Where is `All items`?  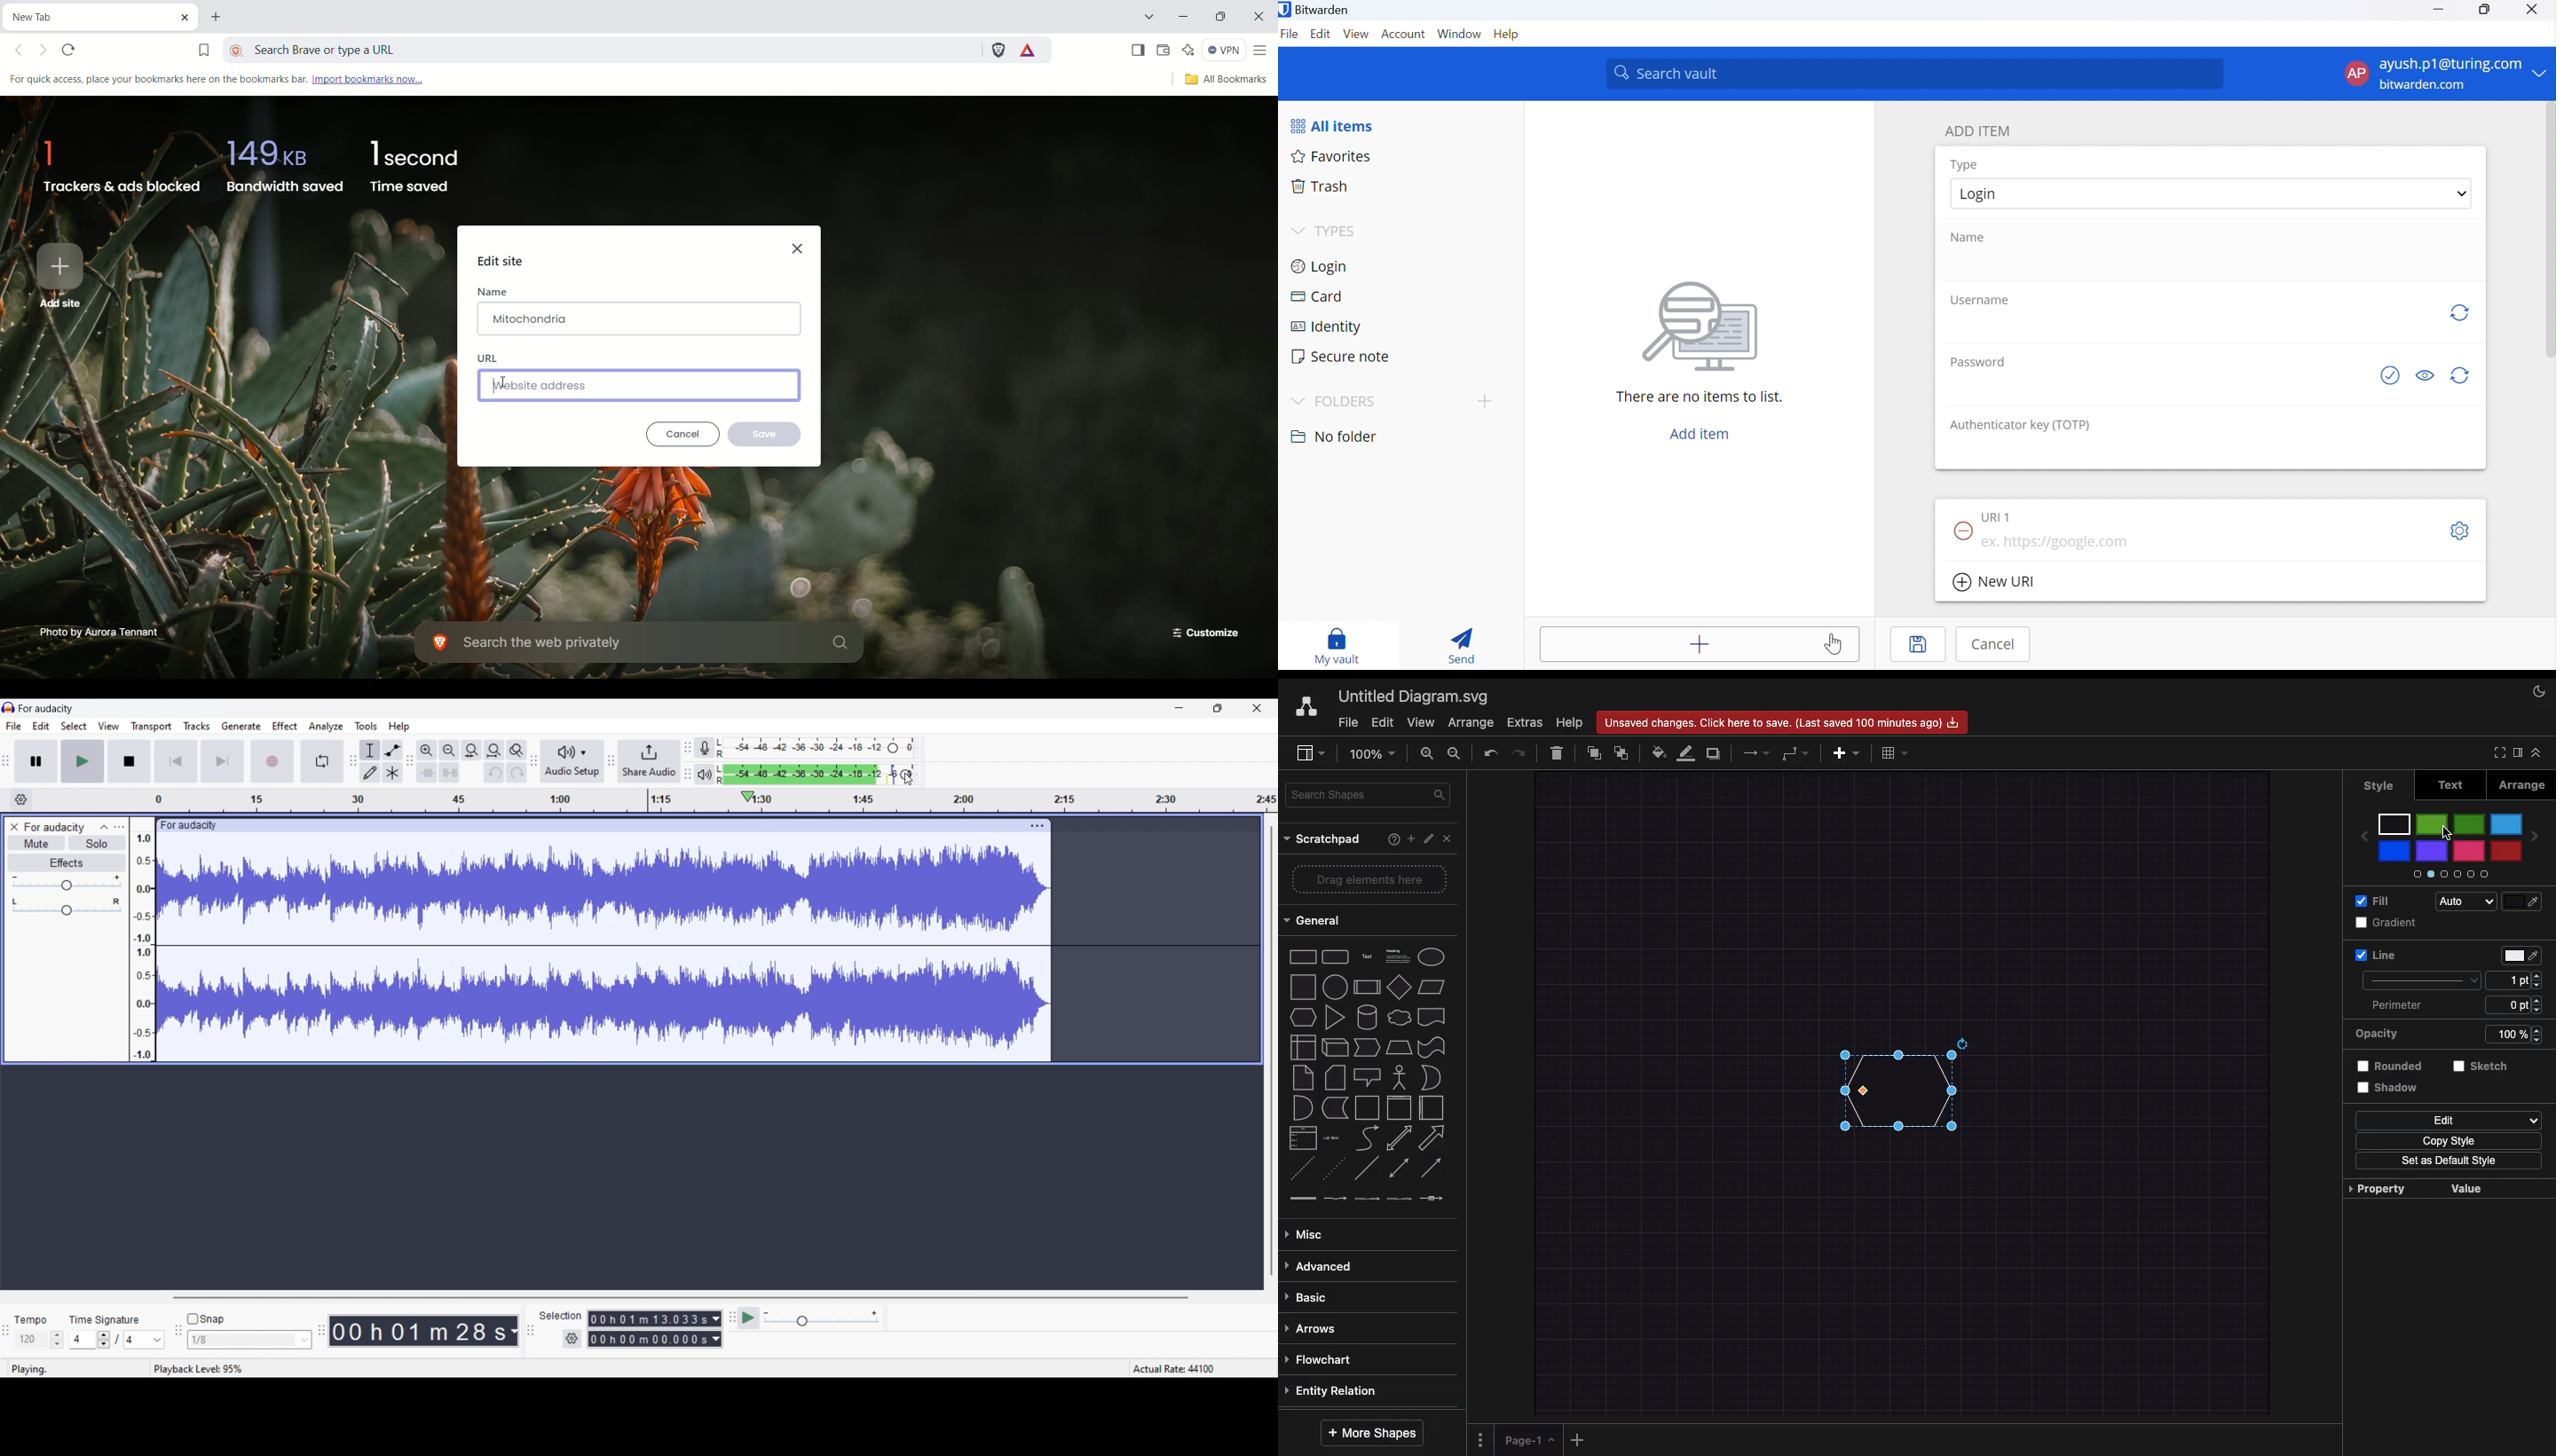
All items is located at coordinates (1341, 124).